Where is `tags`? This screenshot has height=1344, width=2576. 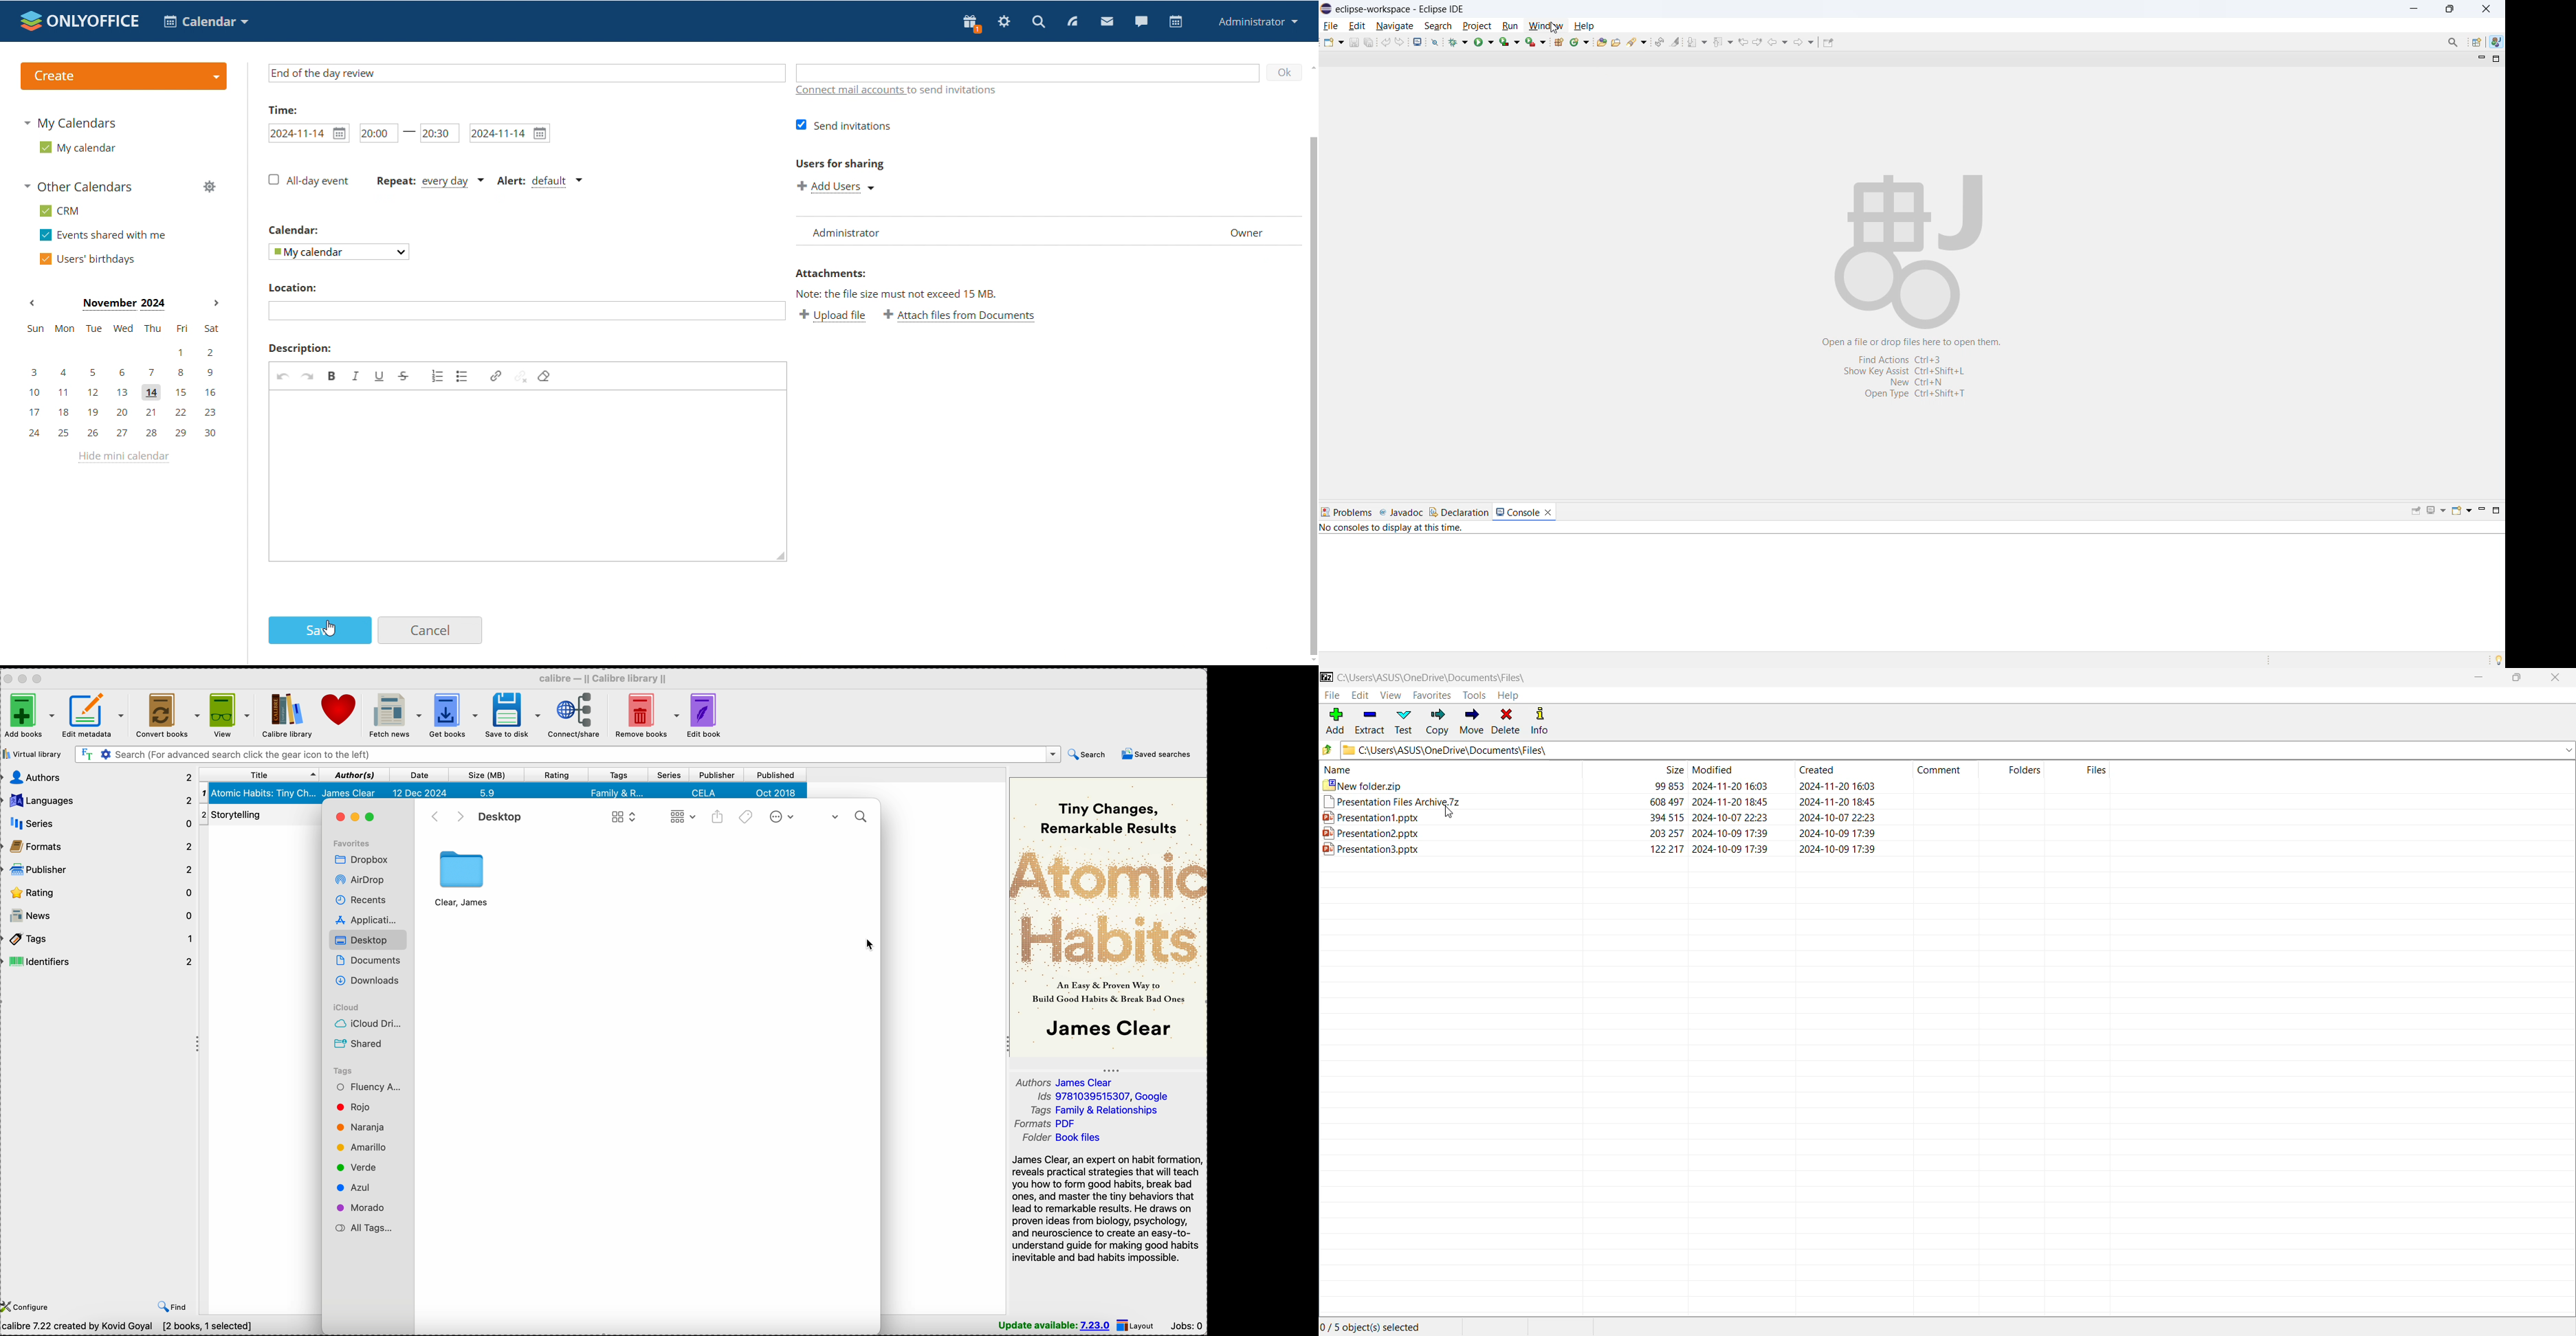
tags is located at coordinates (620, 775).